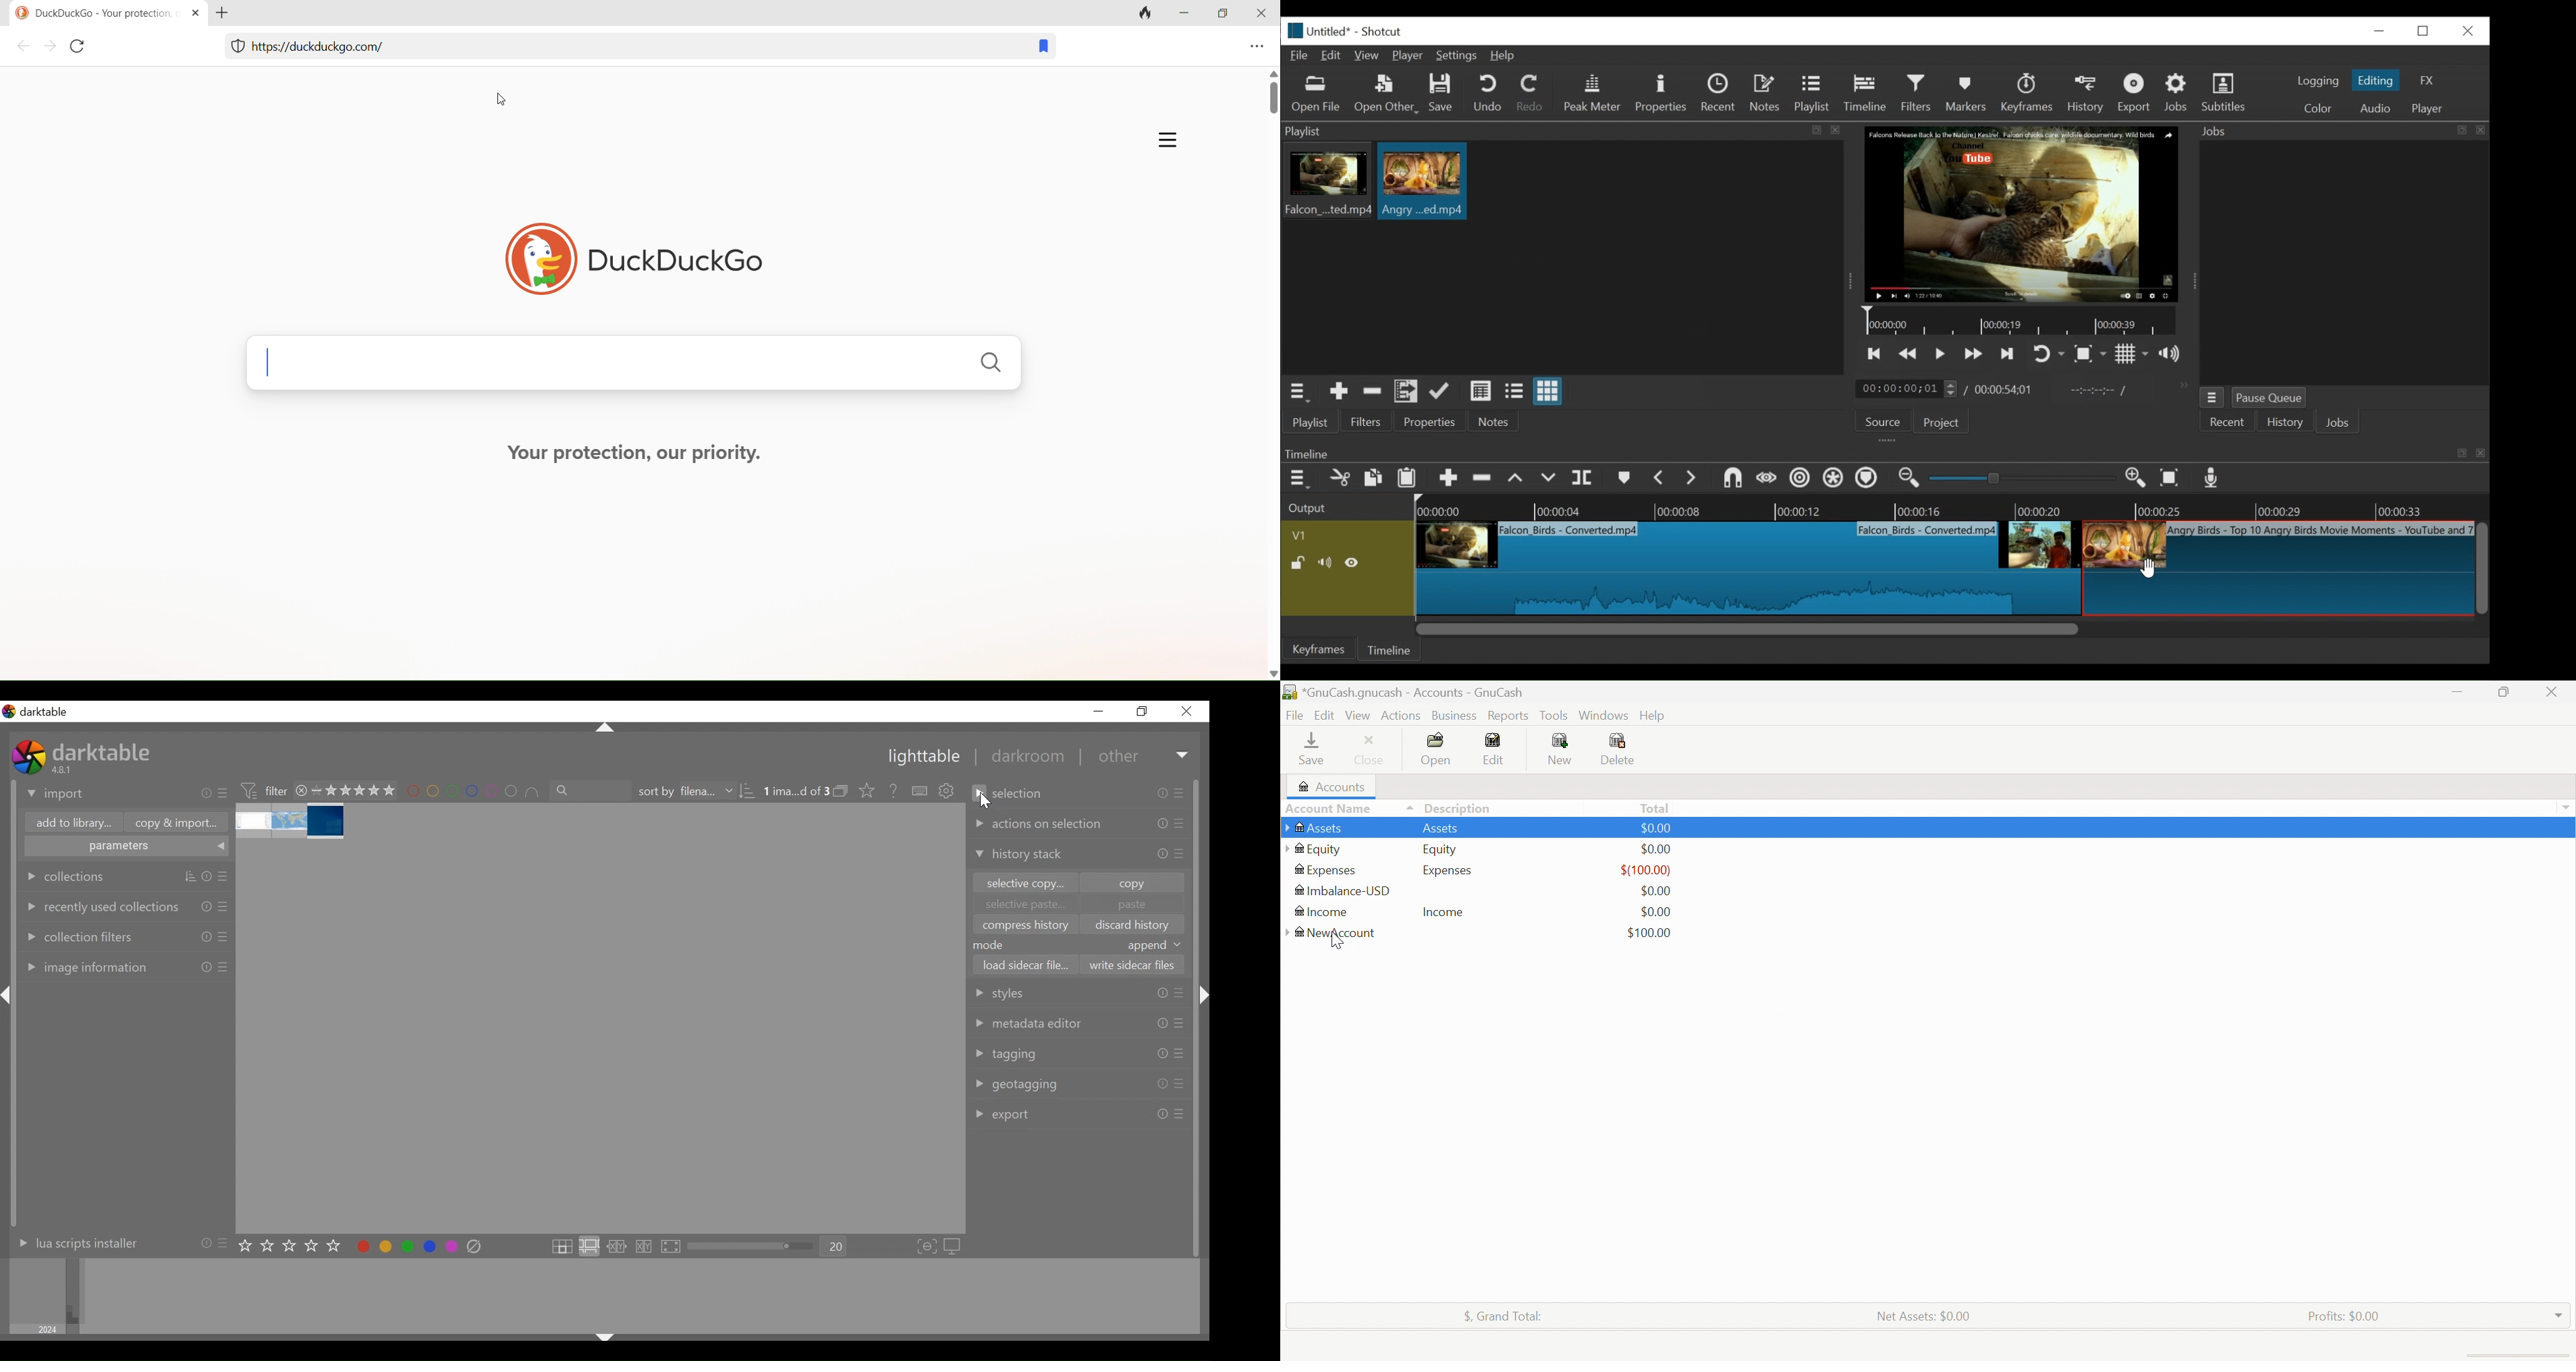 The image size is (2576, 1372). What do you see at coordinates (1506, 1316) in the screenshot?
I see `$, Grand Total` at bounding box center [1506, 1316].